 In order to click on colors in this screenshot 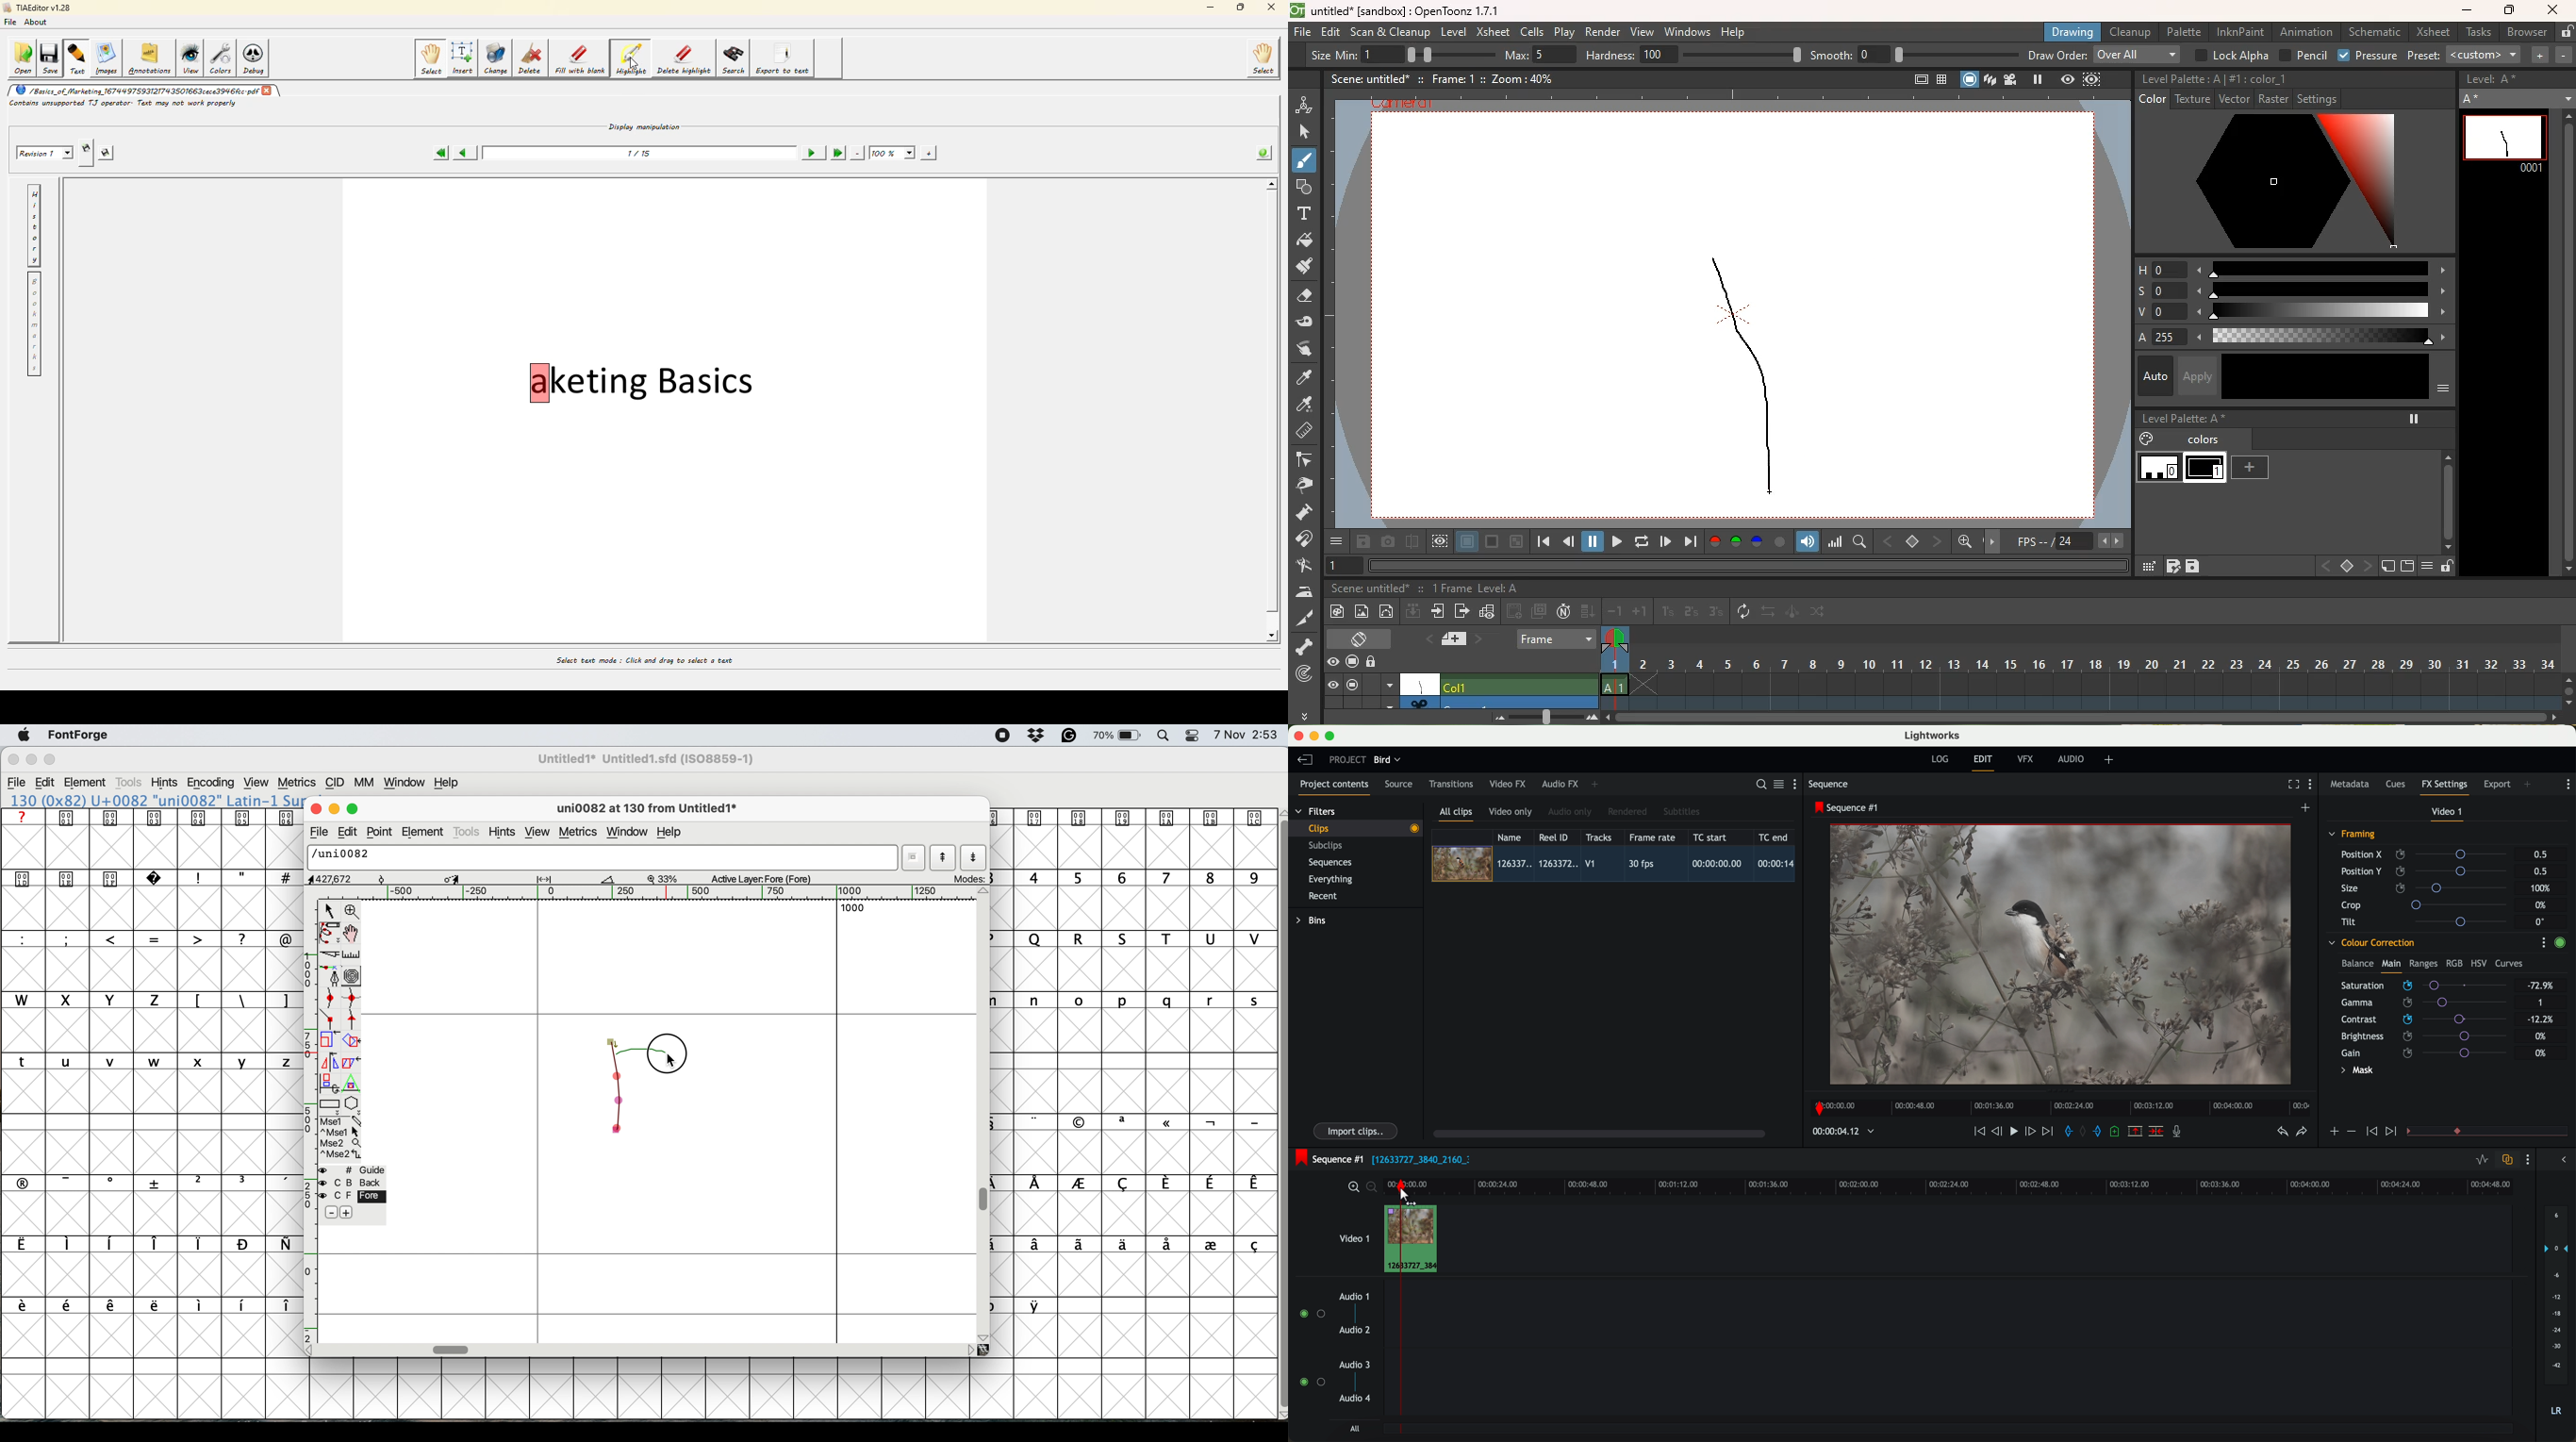, I will do `click(2204, 441)`.